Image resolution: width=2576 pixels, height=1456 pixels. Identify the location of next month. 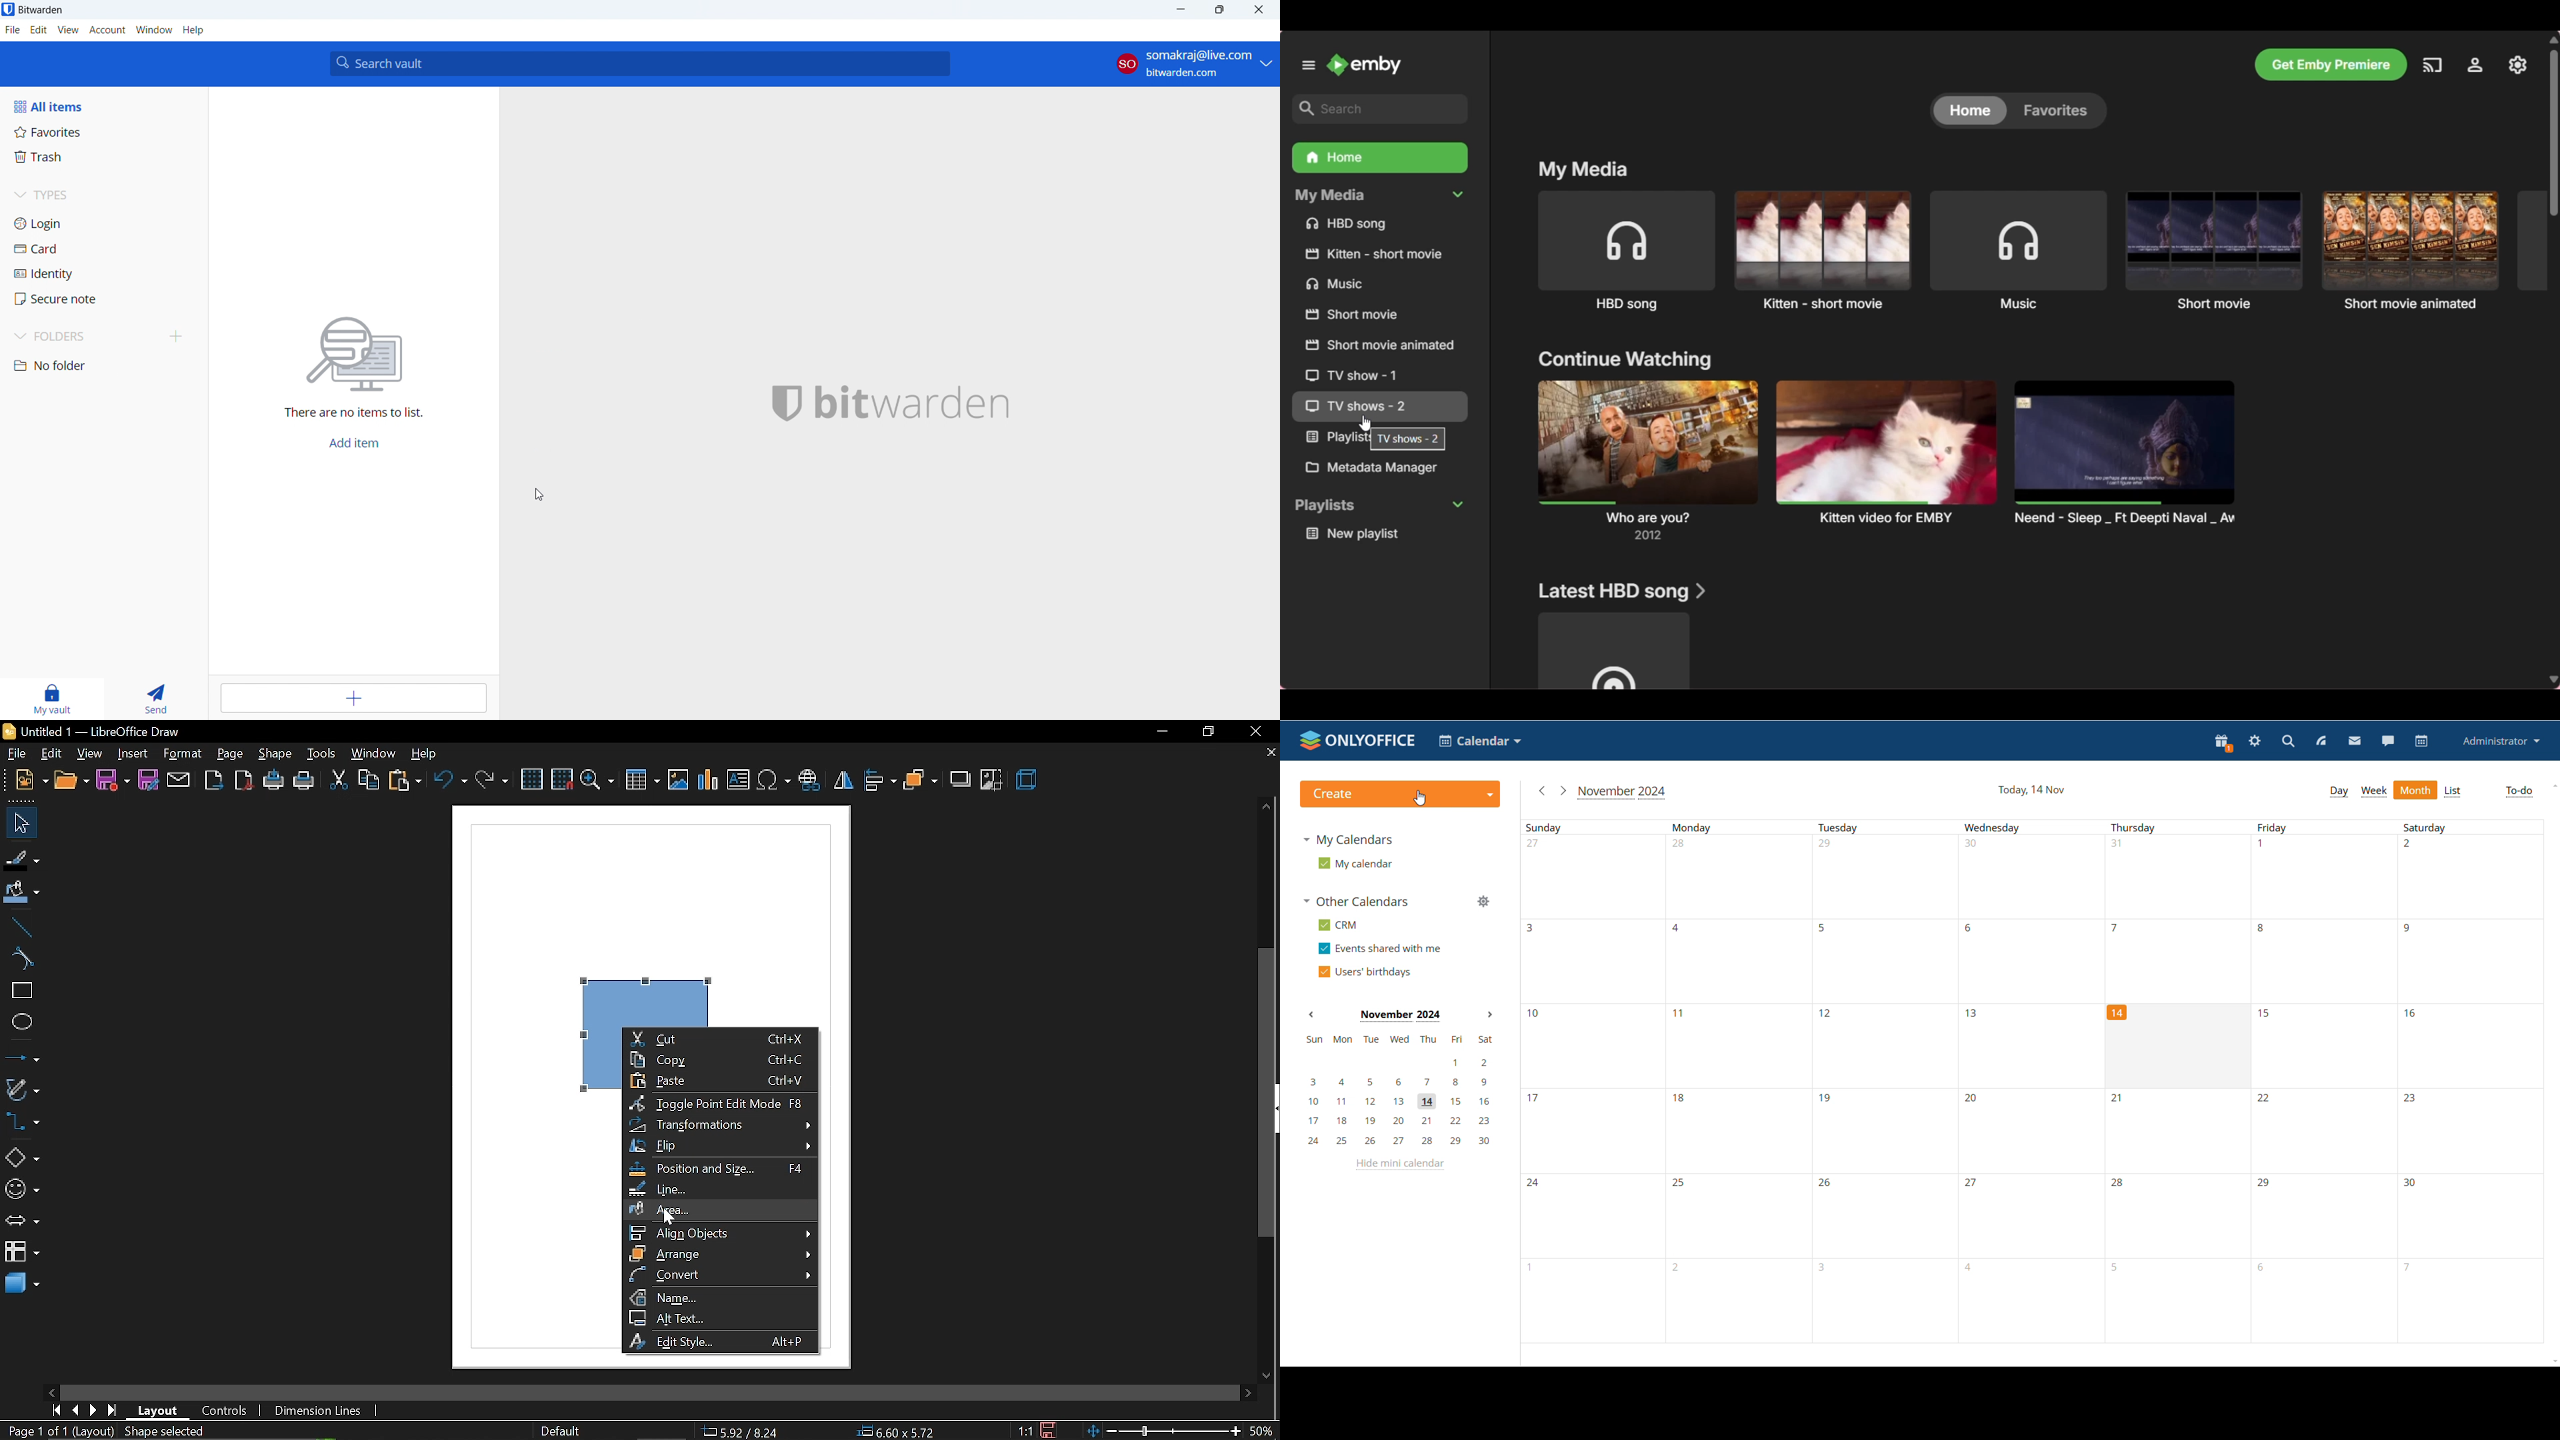
(1490, 1015).